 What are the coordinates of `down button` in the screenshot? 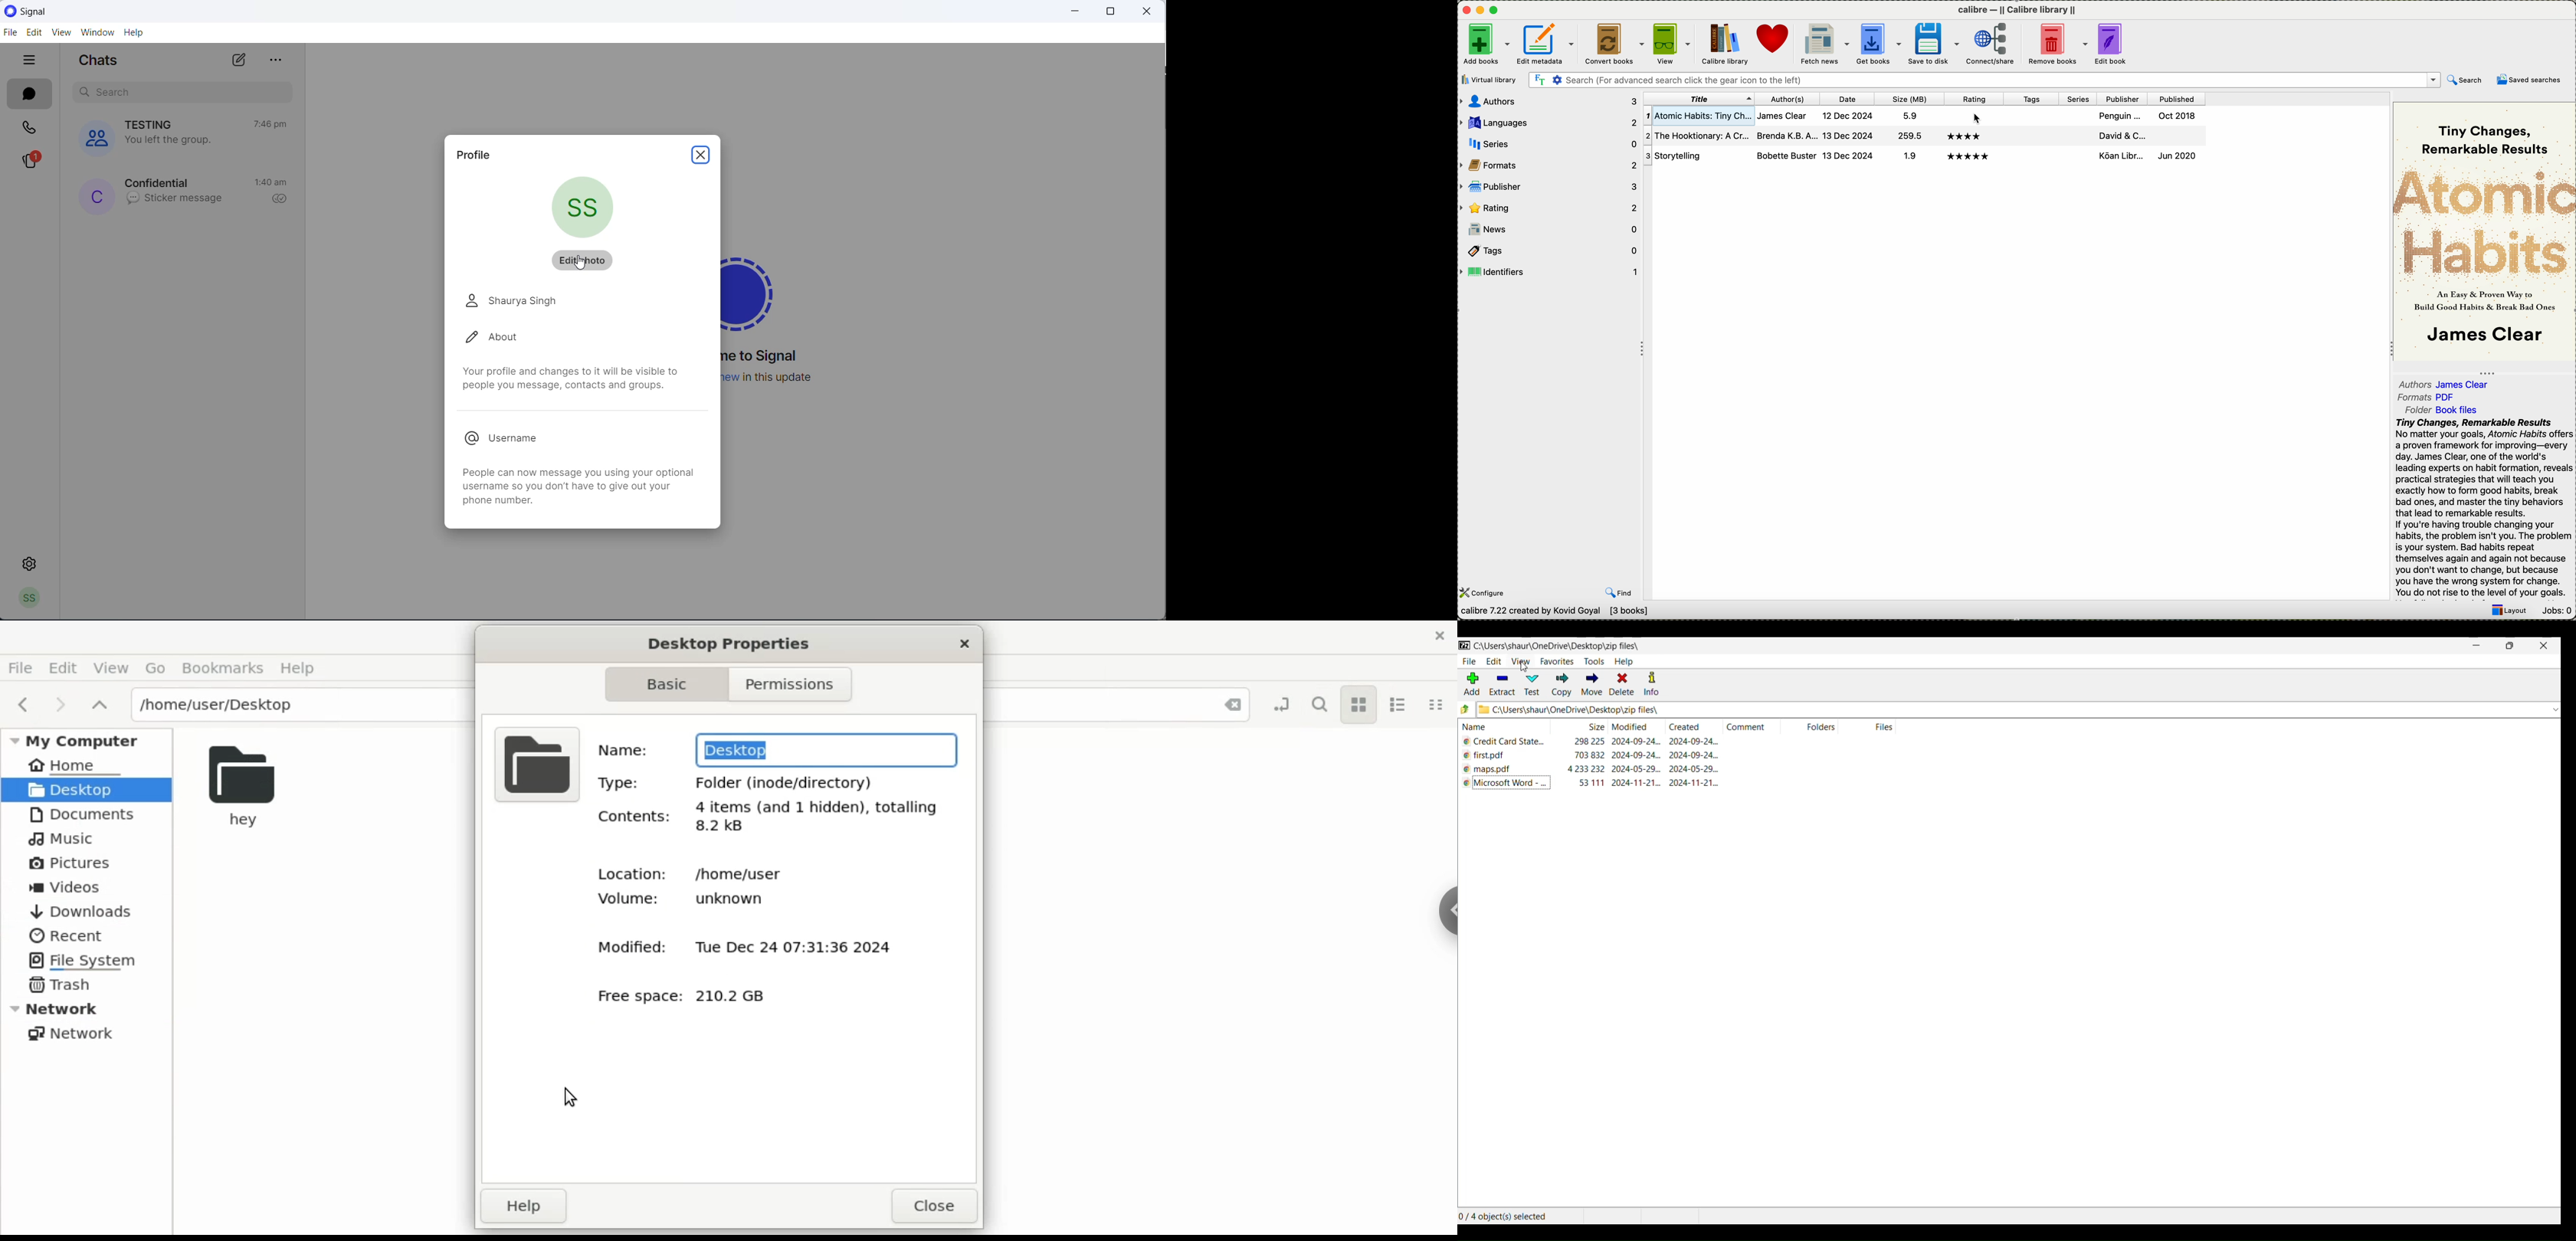 It's located at (2547, 711).